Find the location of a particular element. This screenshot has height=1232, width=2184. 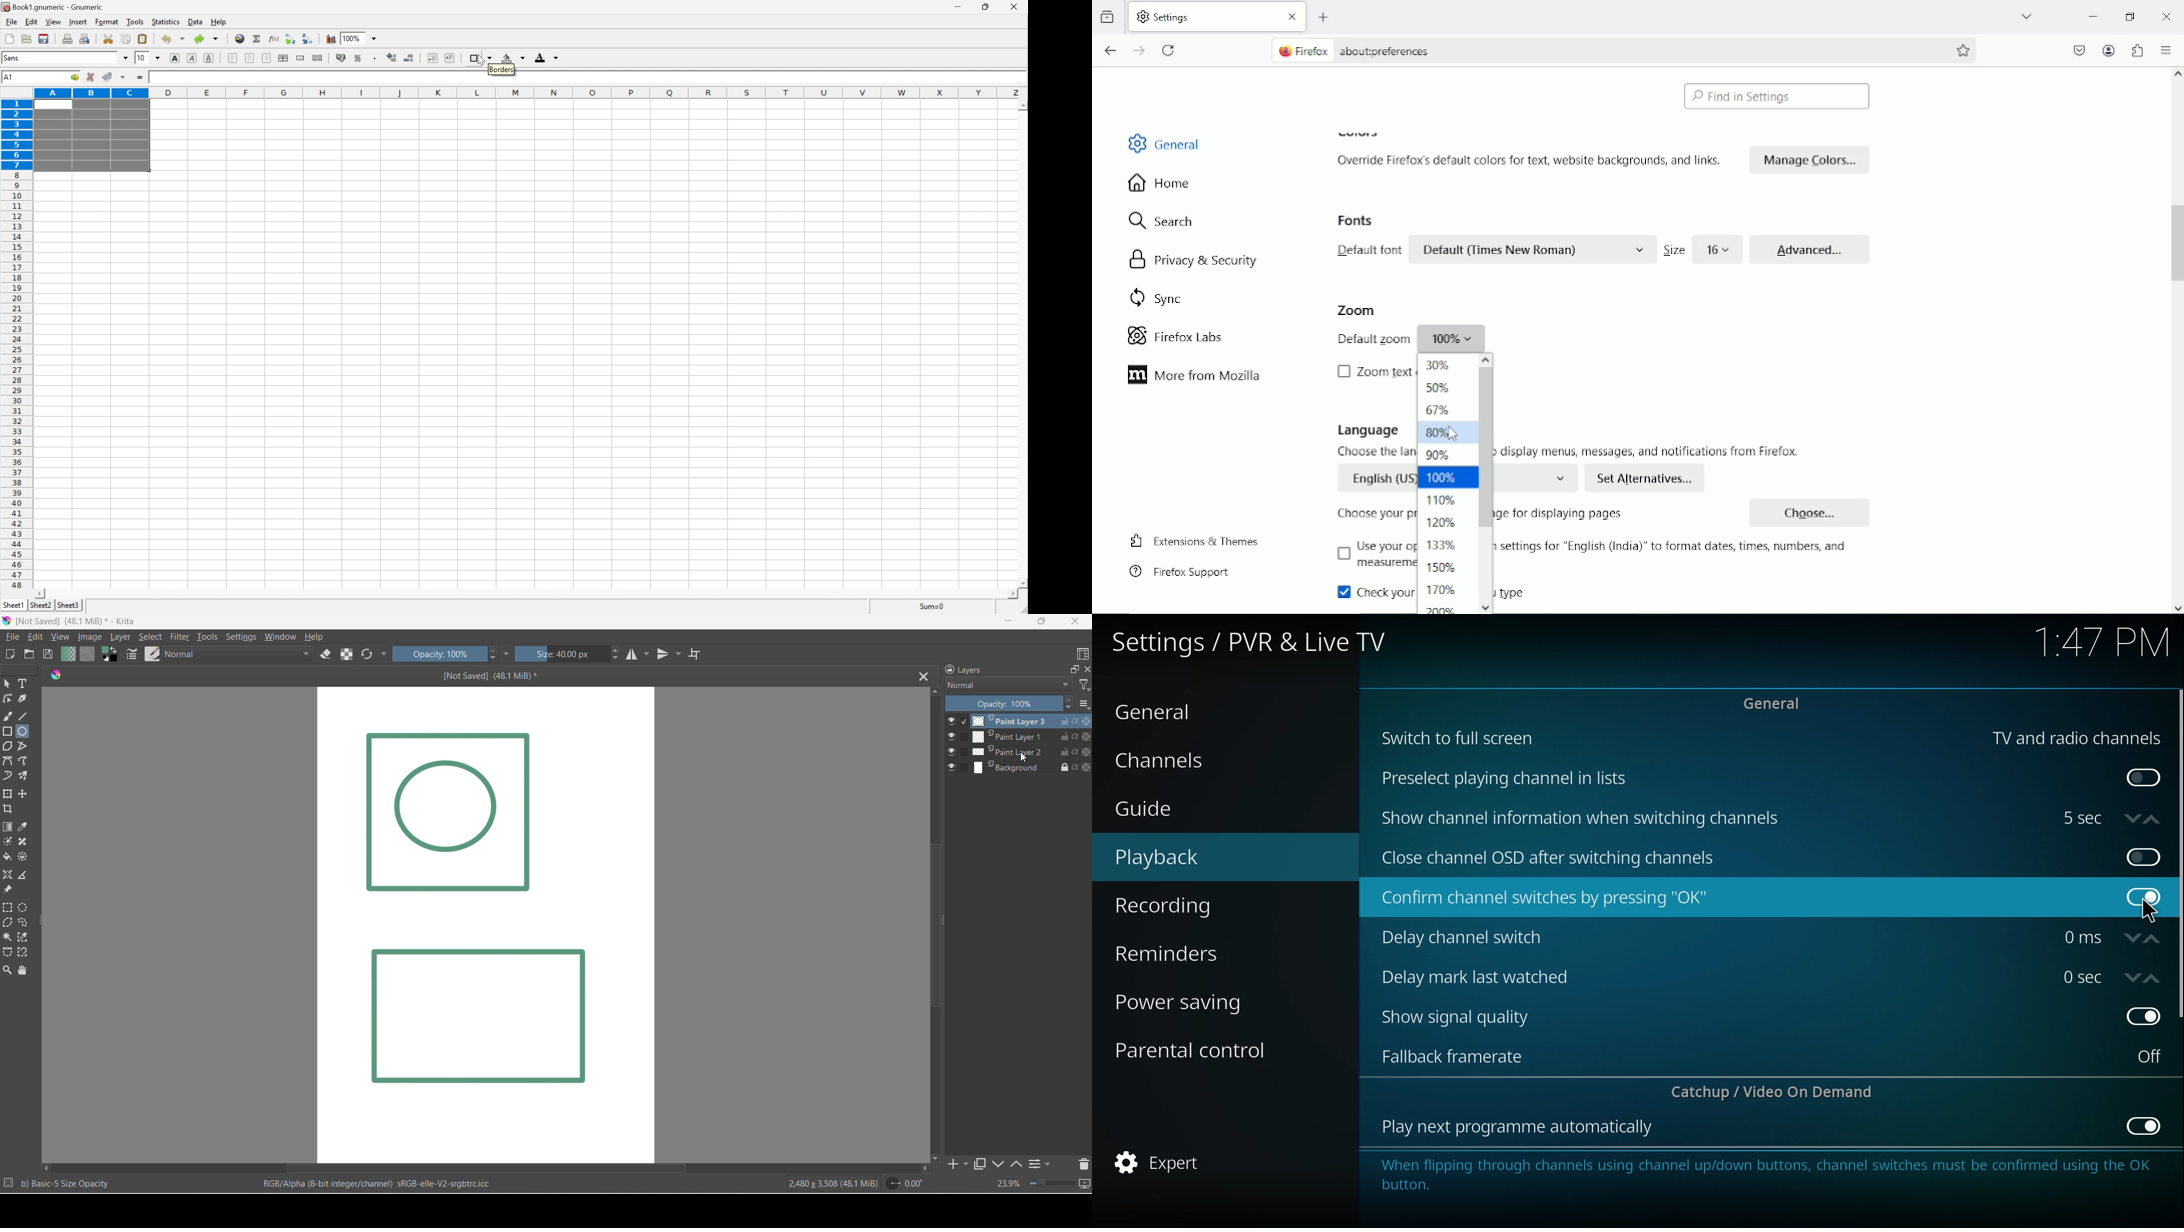

Cursor on cell C7 is located at coordinates (128, 166).